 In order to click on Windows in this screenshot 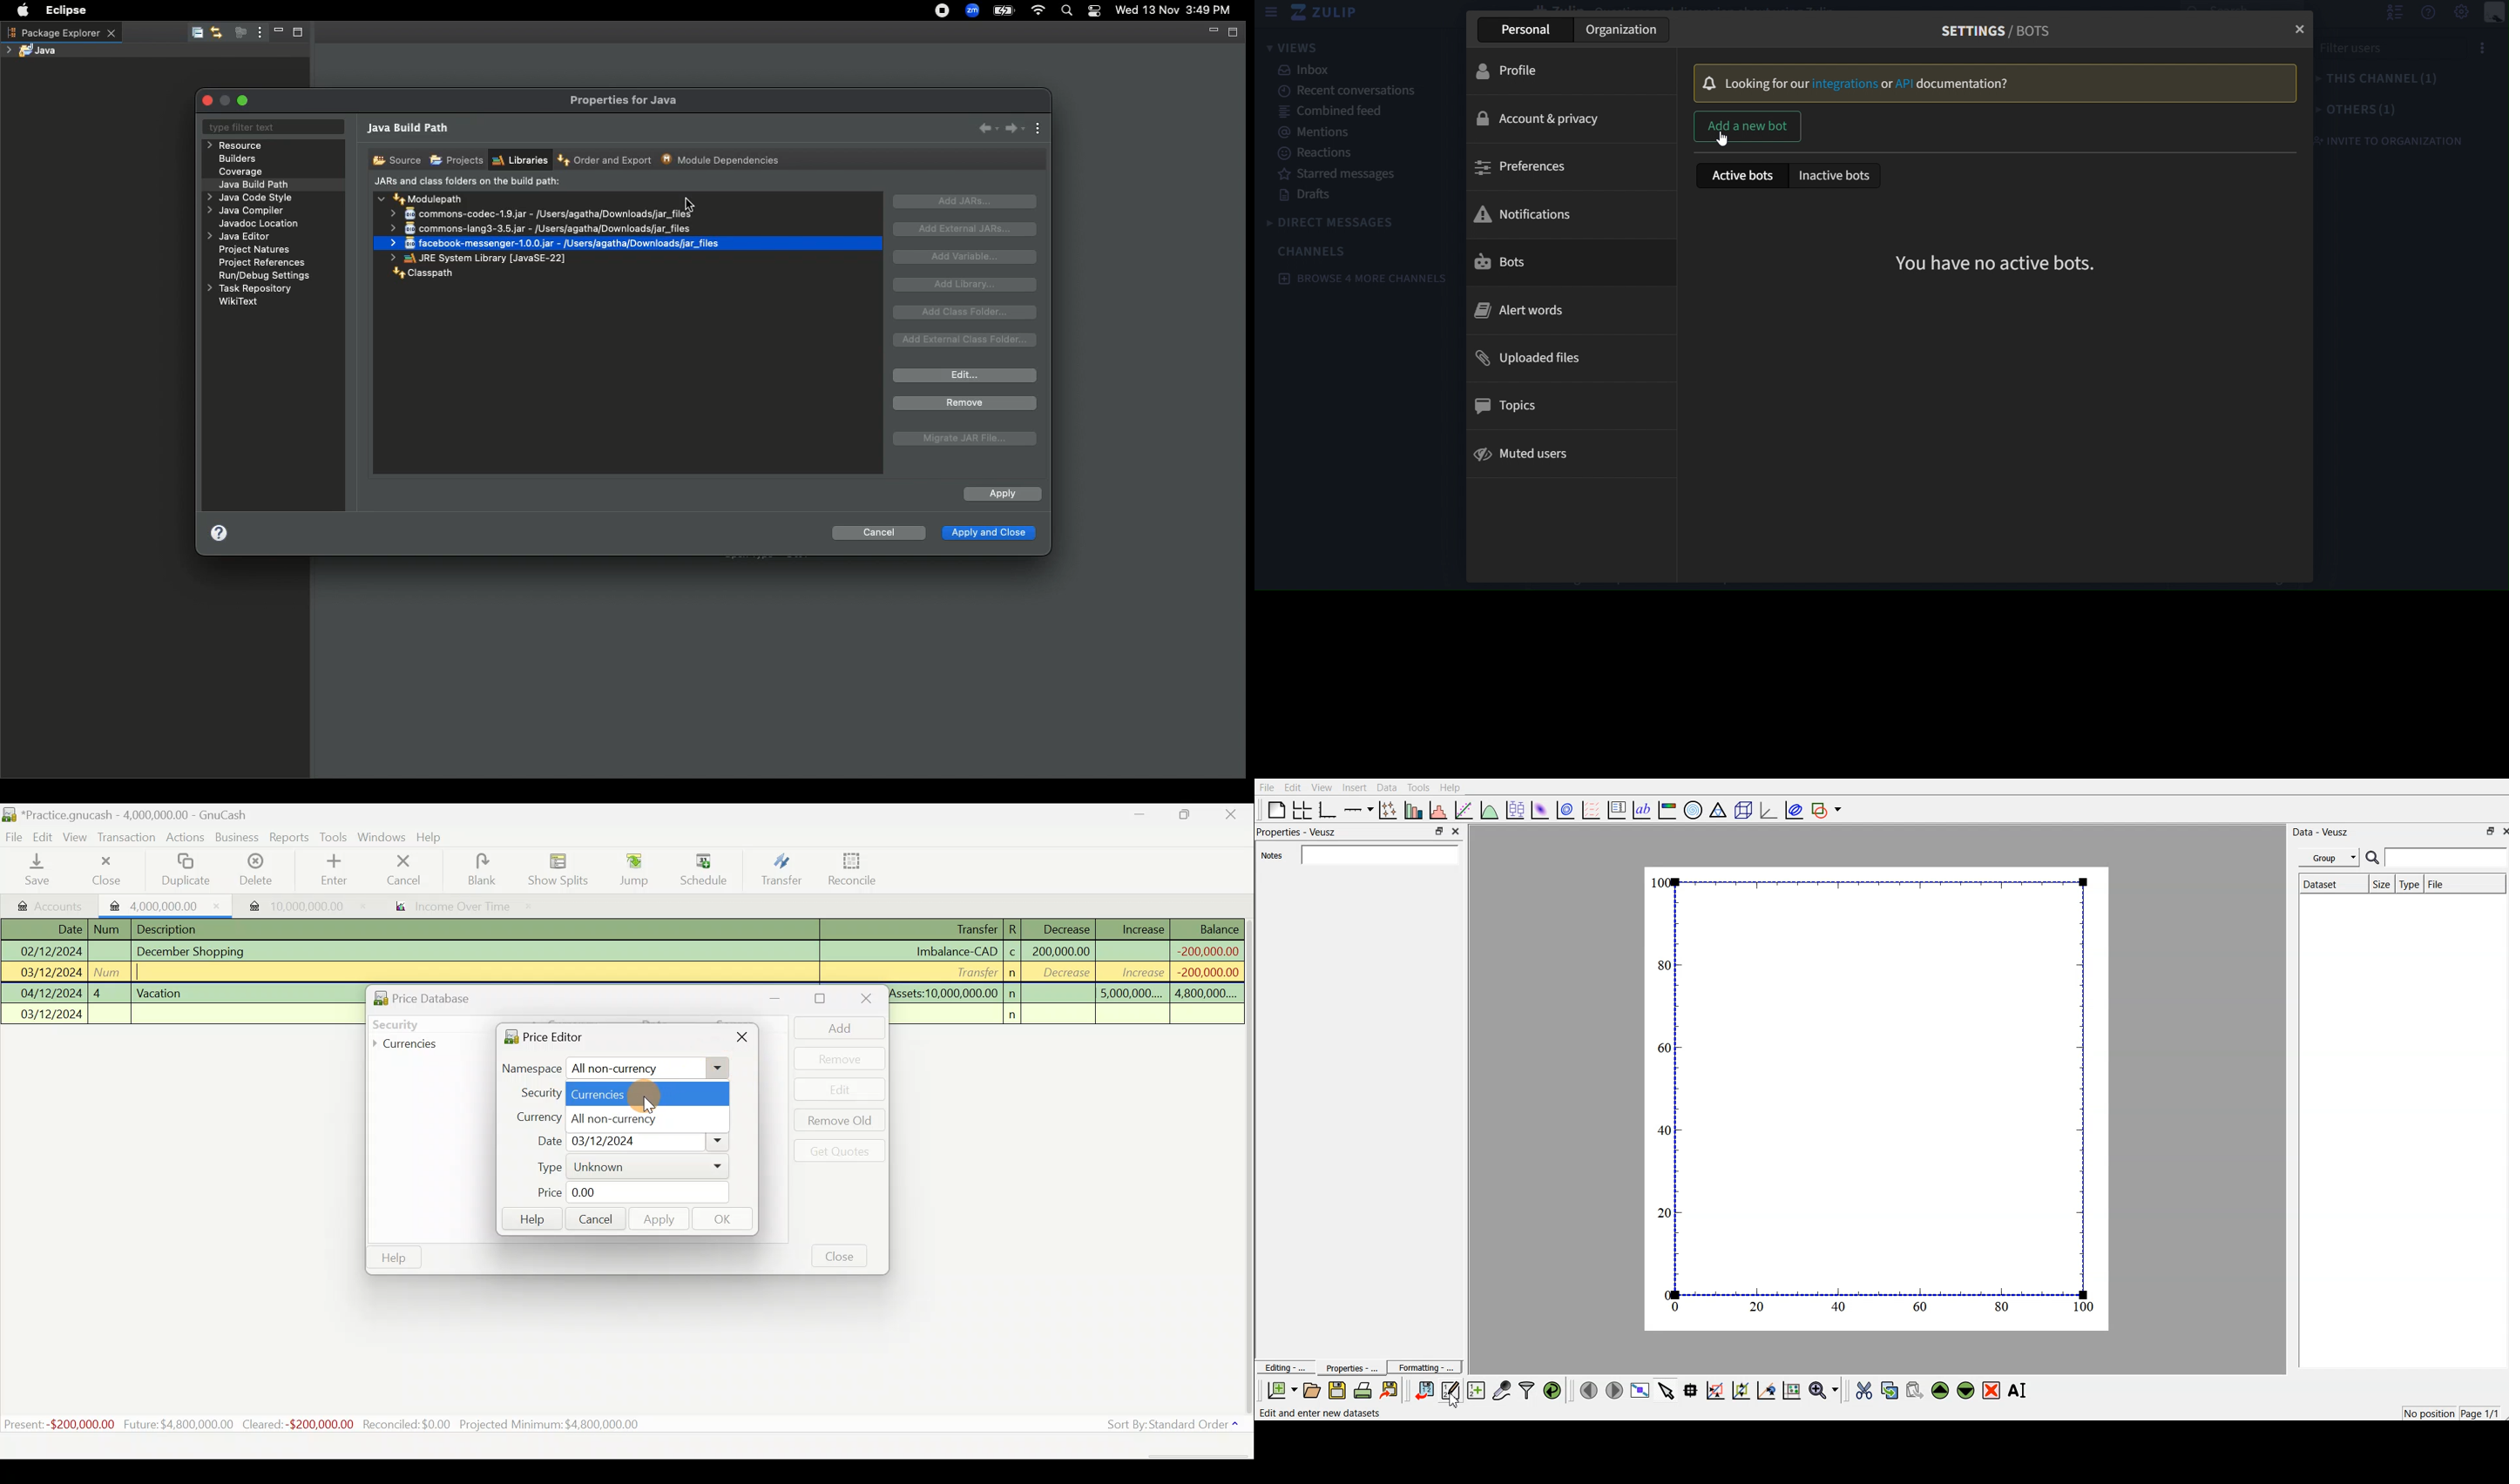, I will do `click(382, 837)`.